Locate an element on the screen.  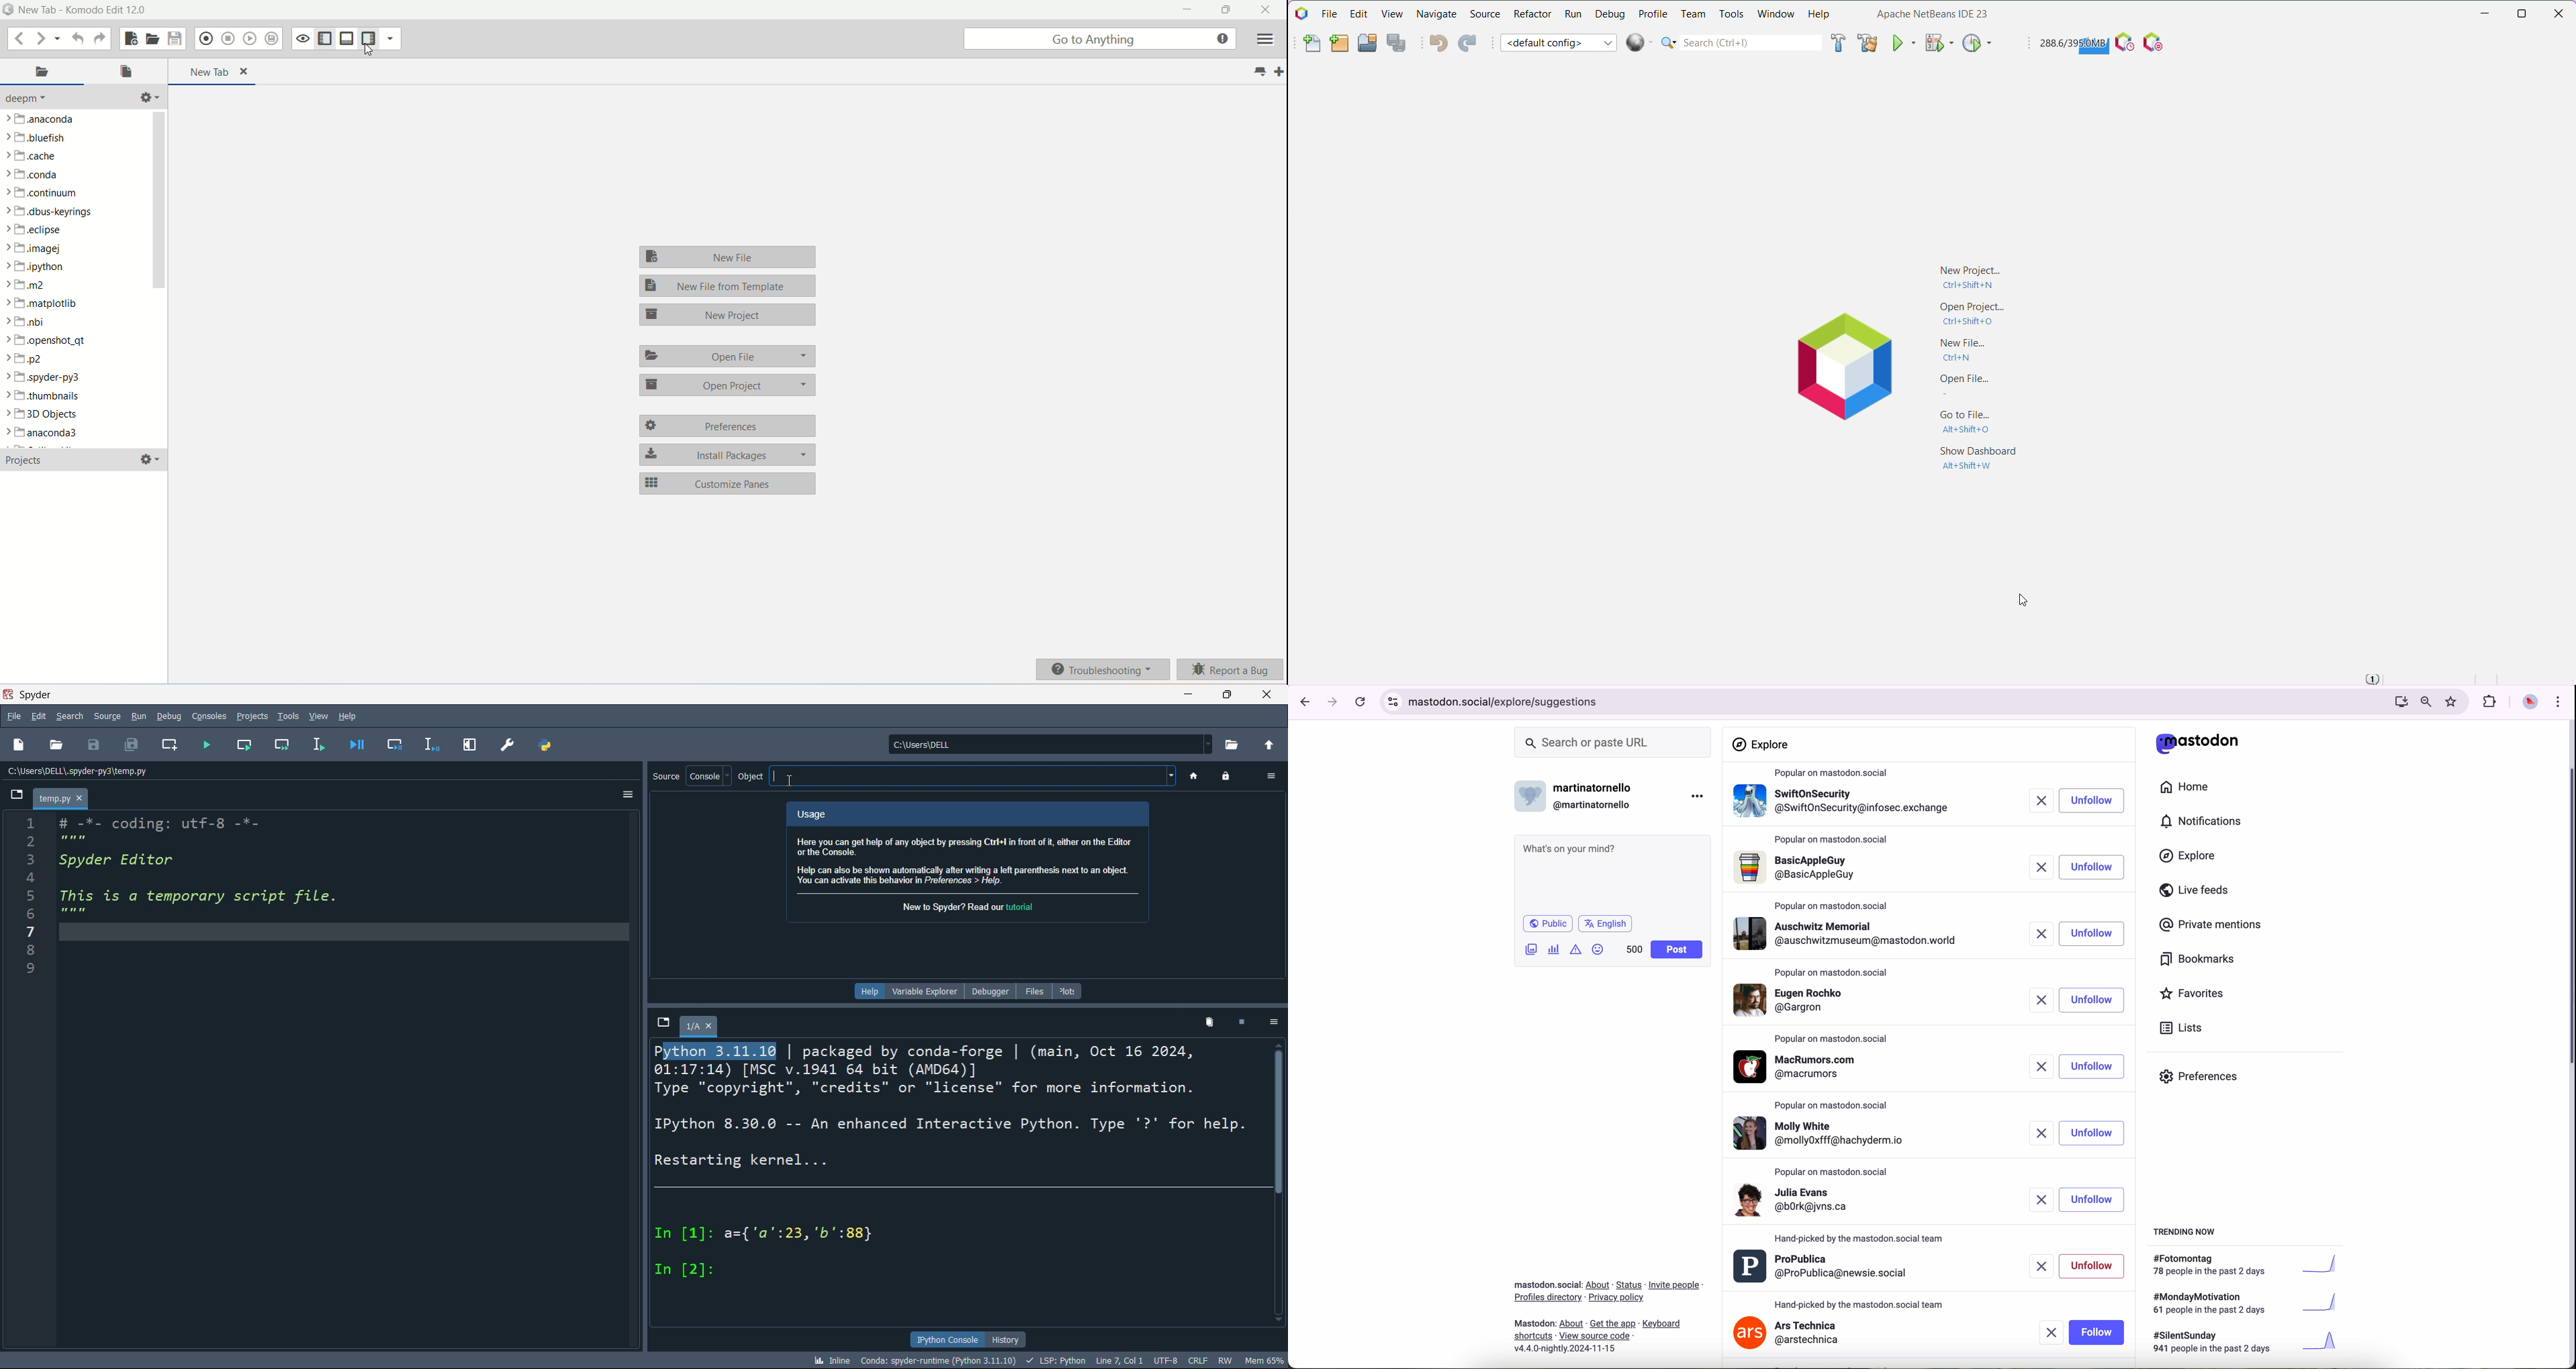
run cell is located at coordinates (244, 743).